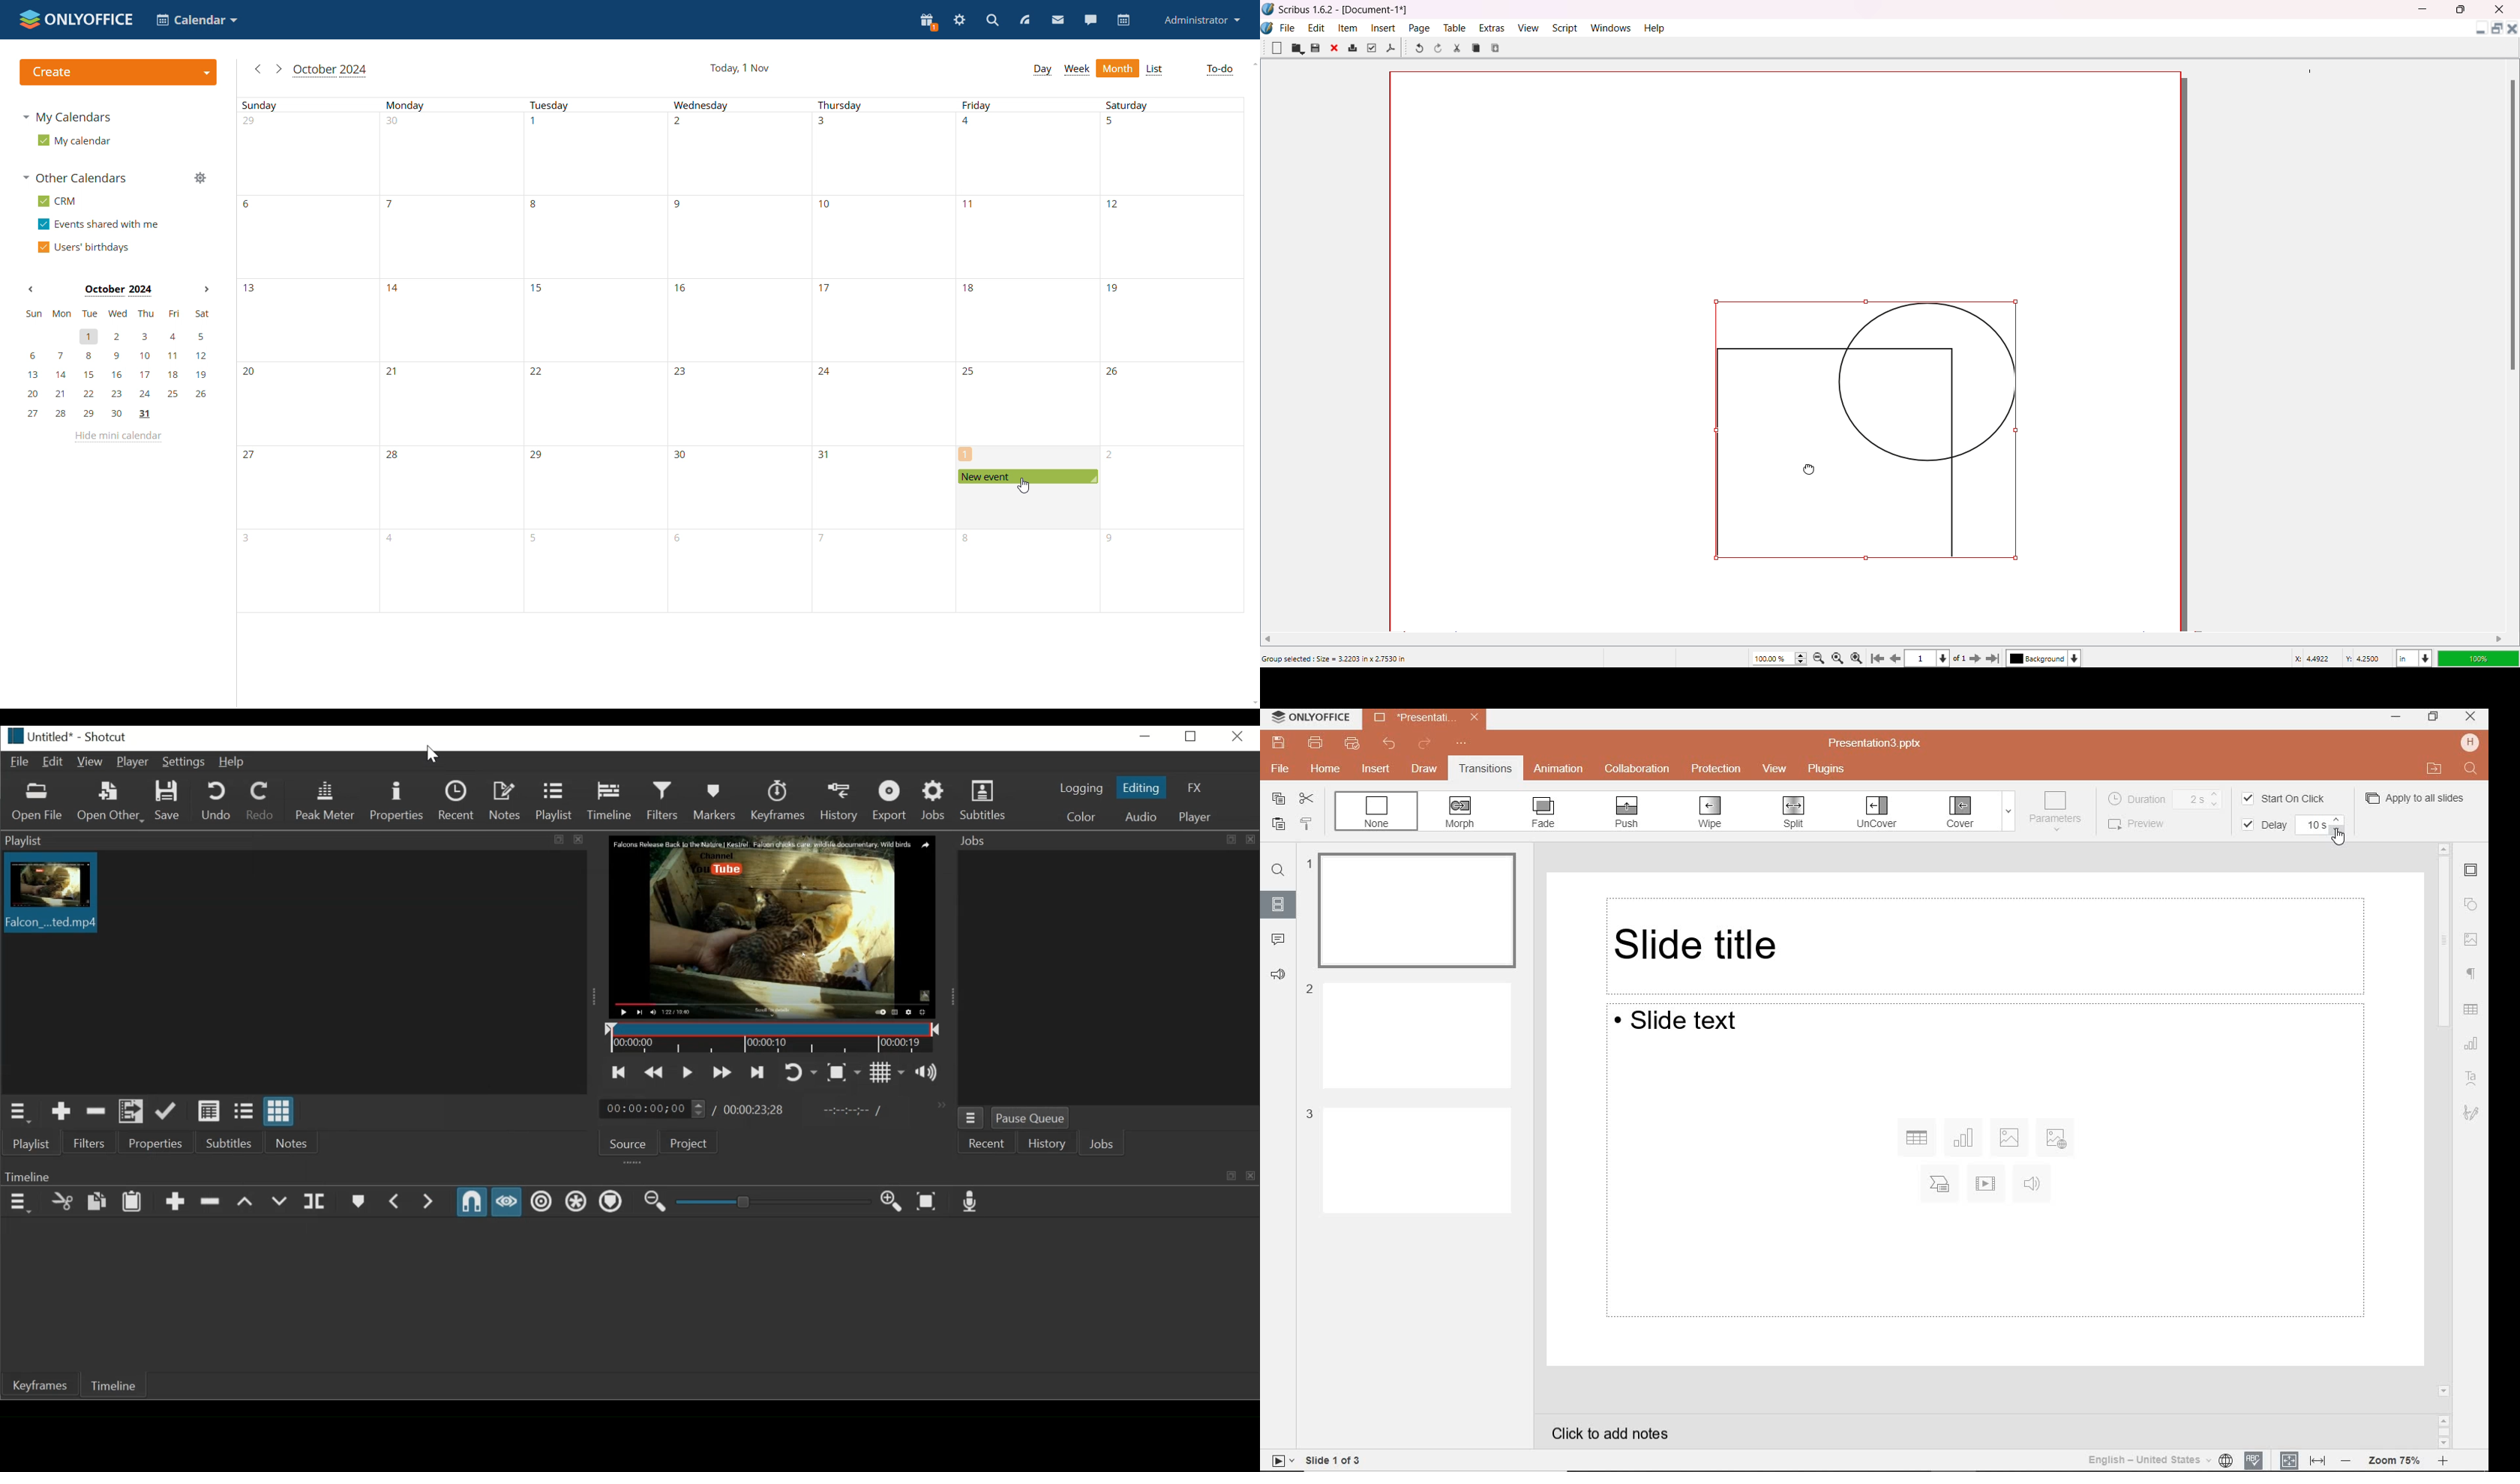 Image resolution: width=2520 pixels, height=1484 pixels. Describe the element at coordinates (1637, 769) in the screenshot. I see `collaboration` at that location.